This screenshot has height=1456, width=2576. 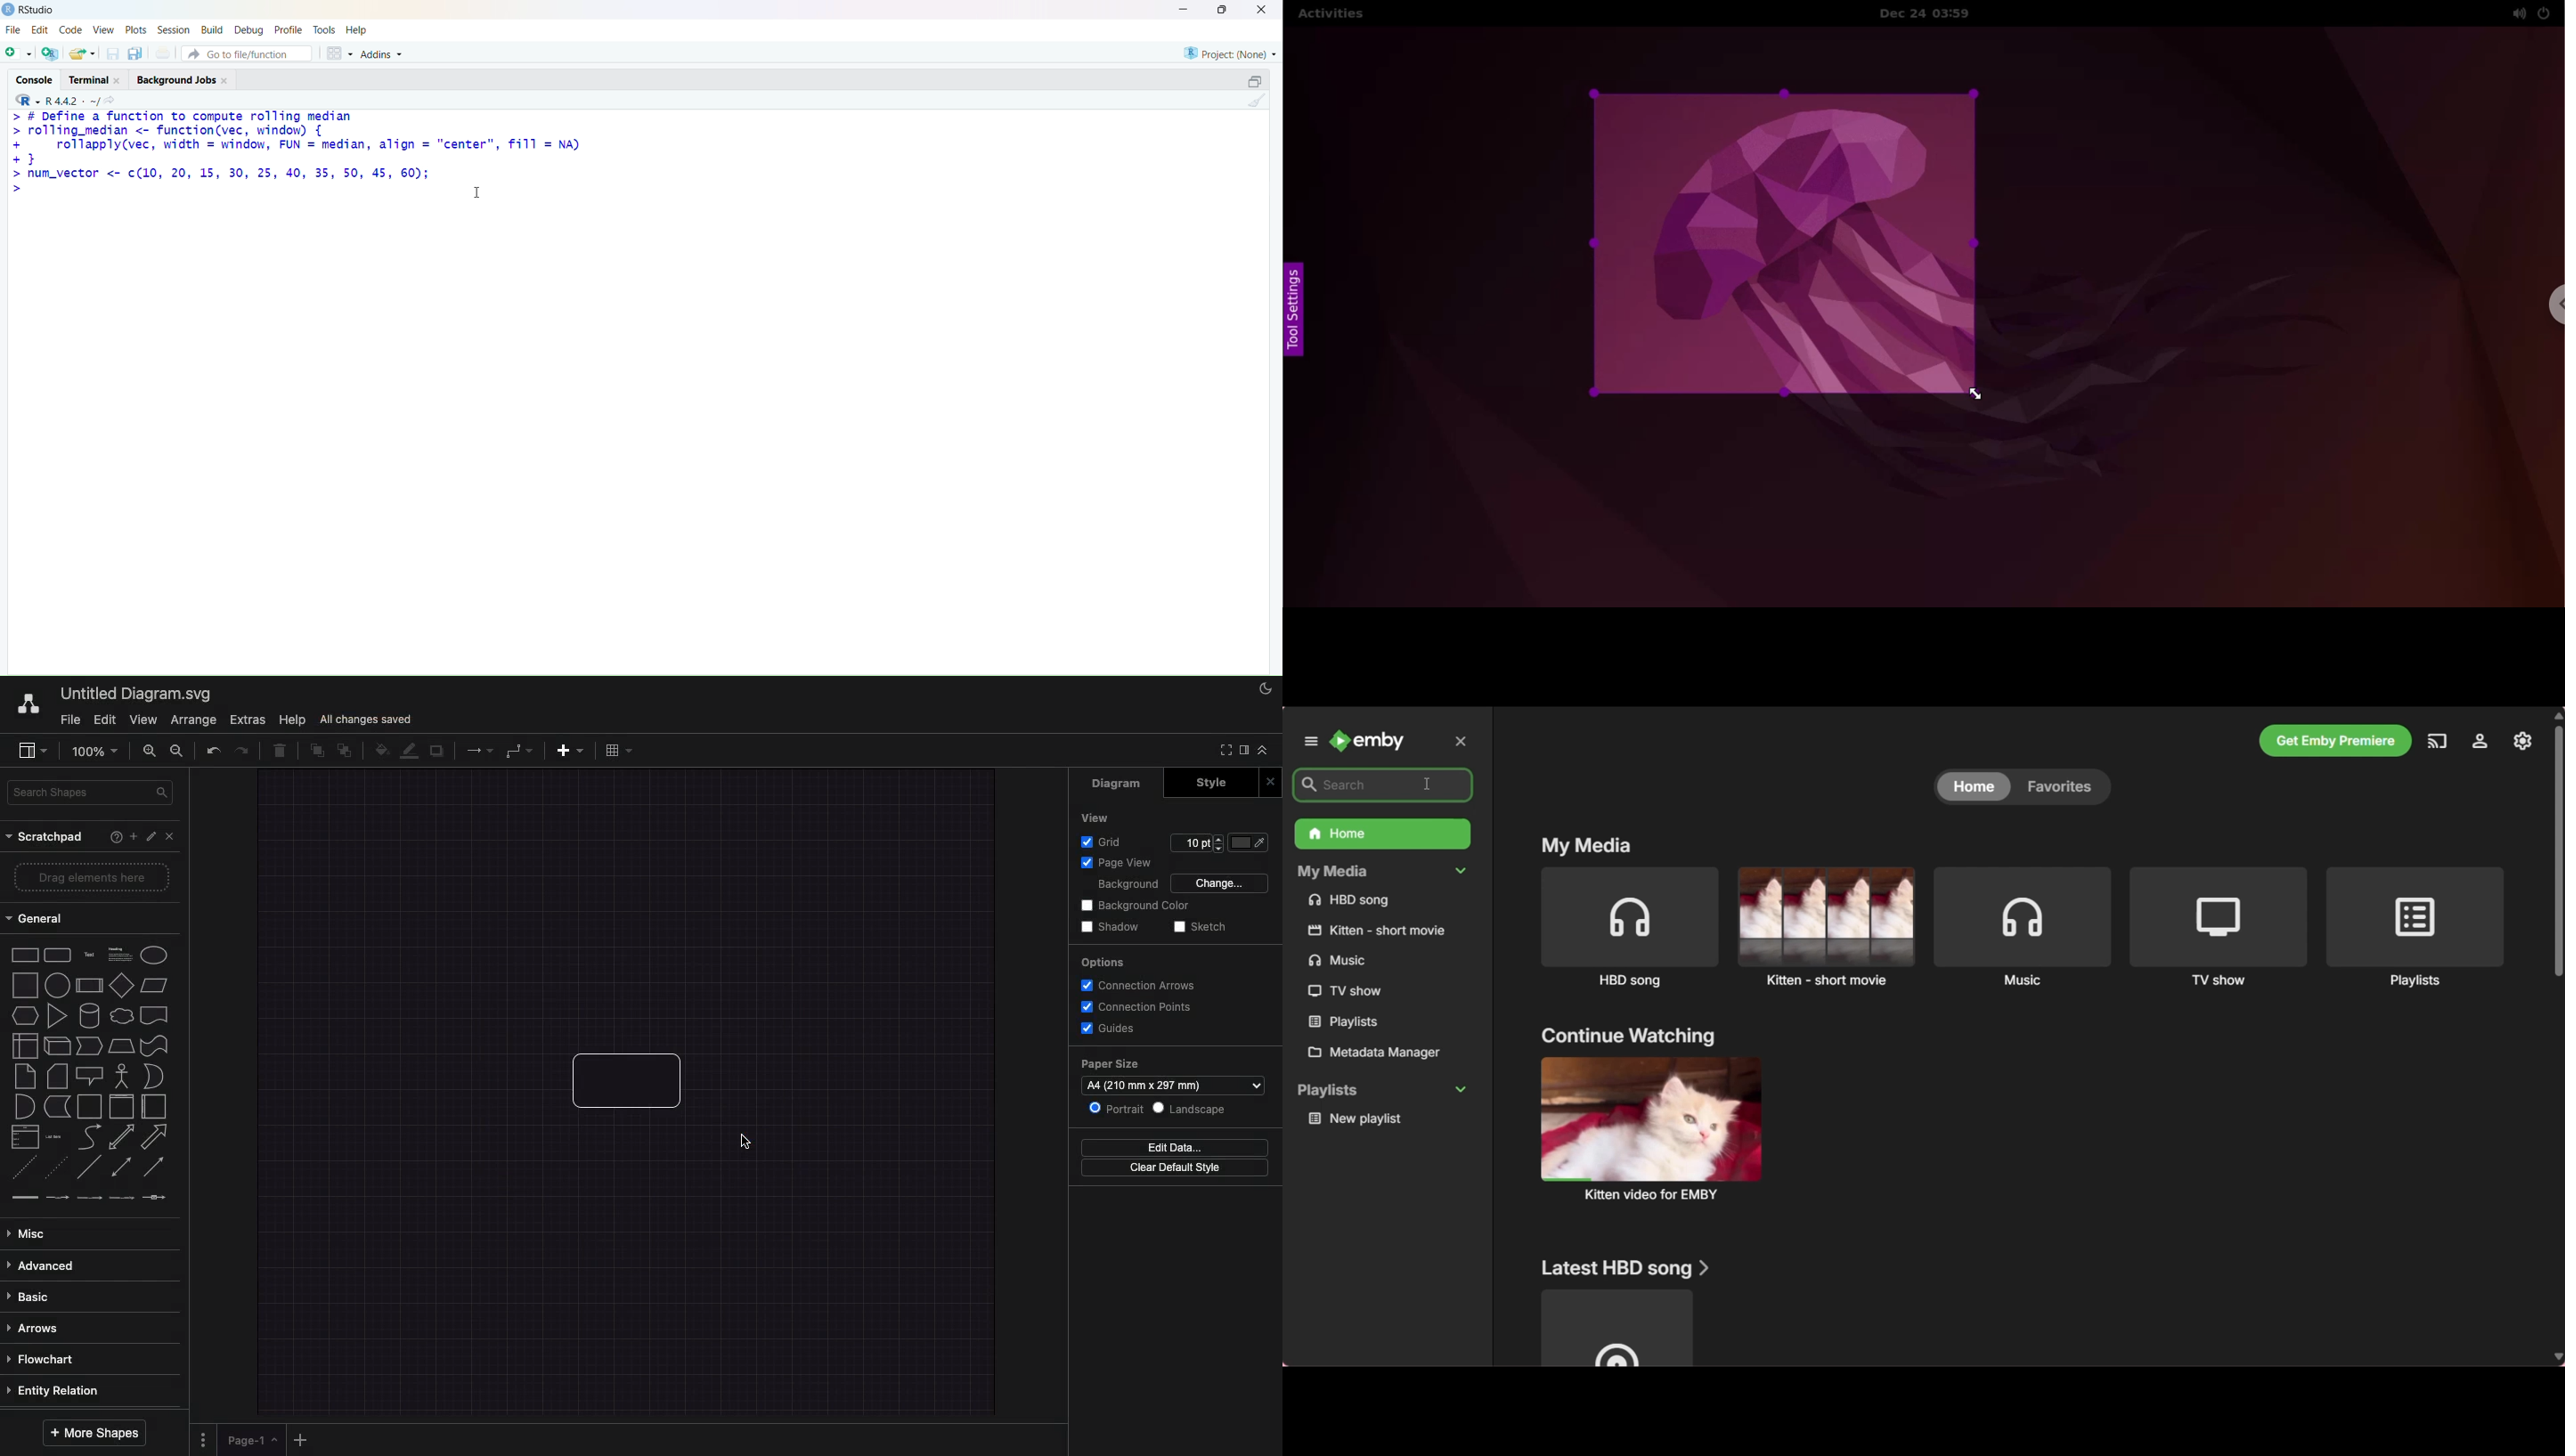 I want to click on Background color, so click(x=1134, y=906).